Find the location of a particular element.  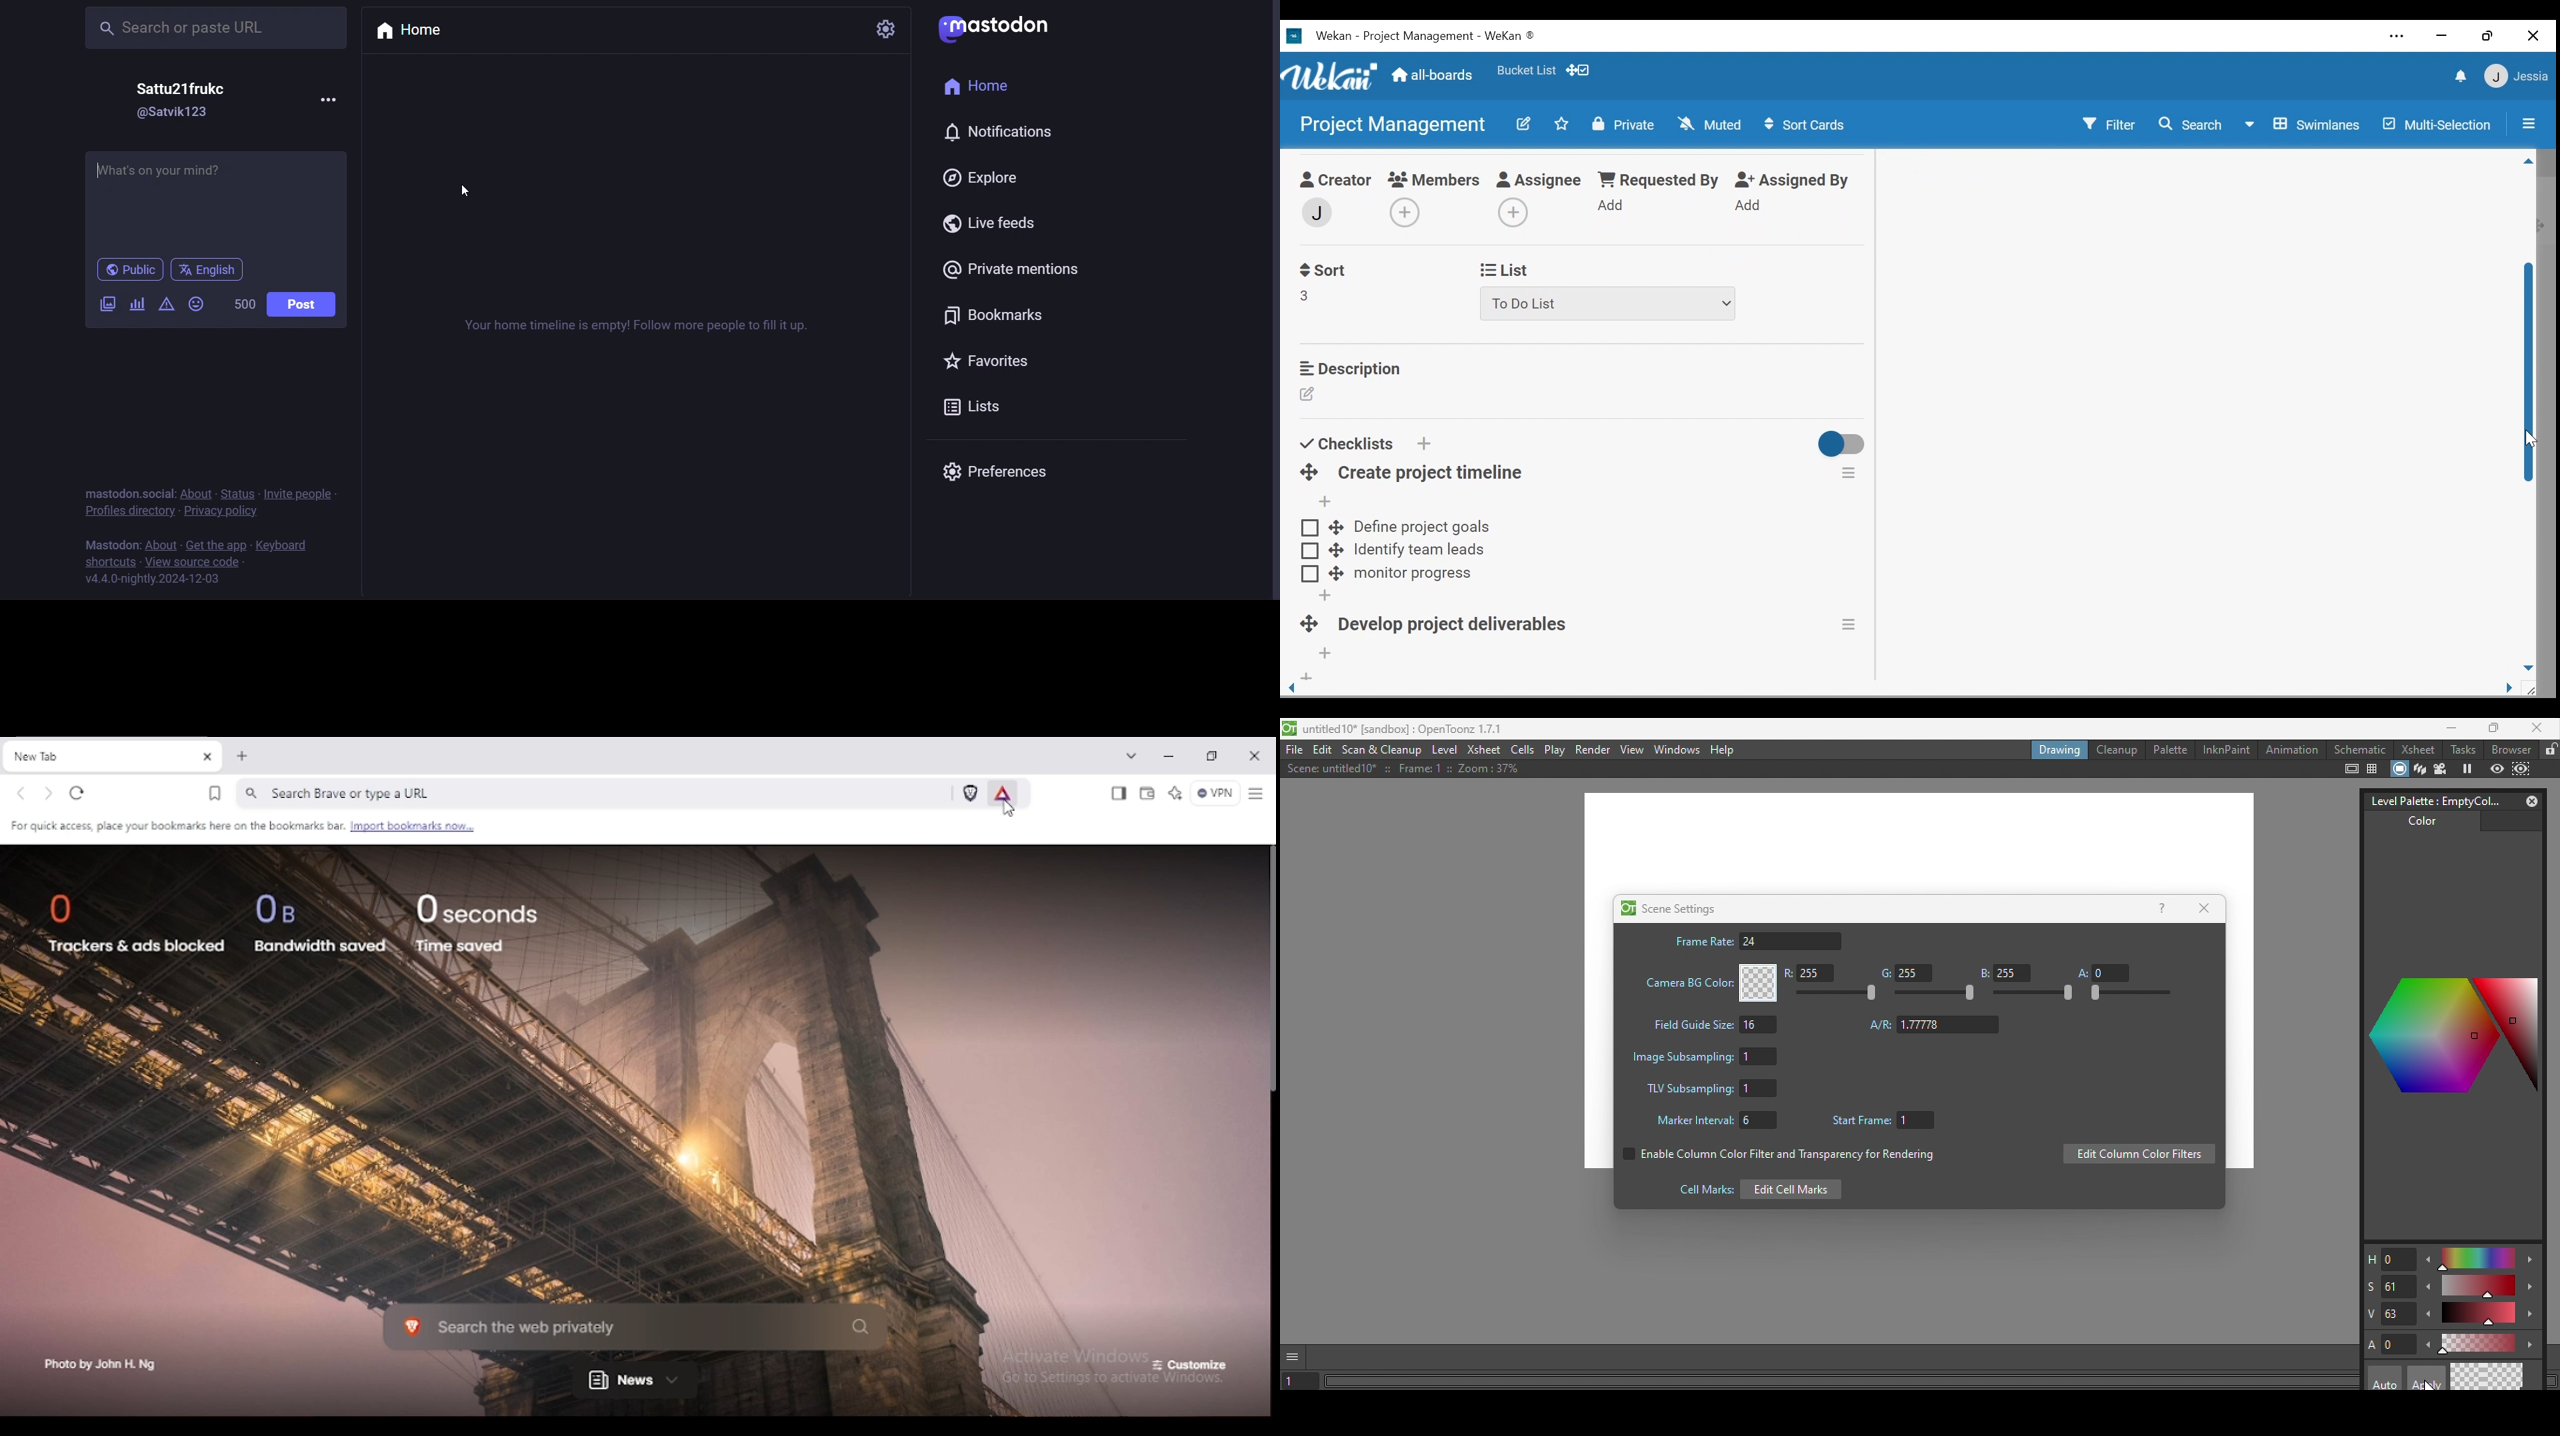

profiles is located at coordinates (130, 511).